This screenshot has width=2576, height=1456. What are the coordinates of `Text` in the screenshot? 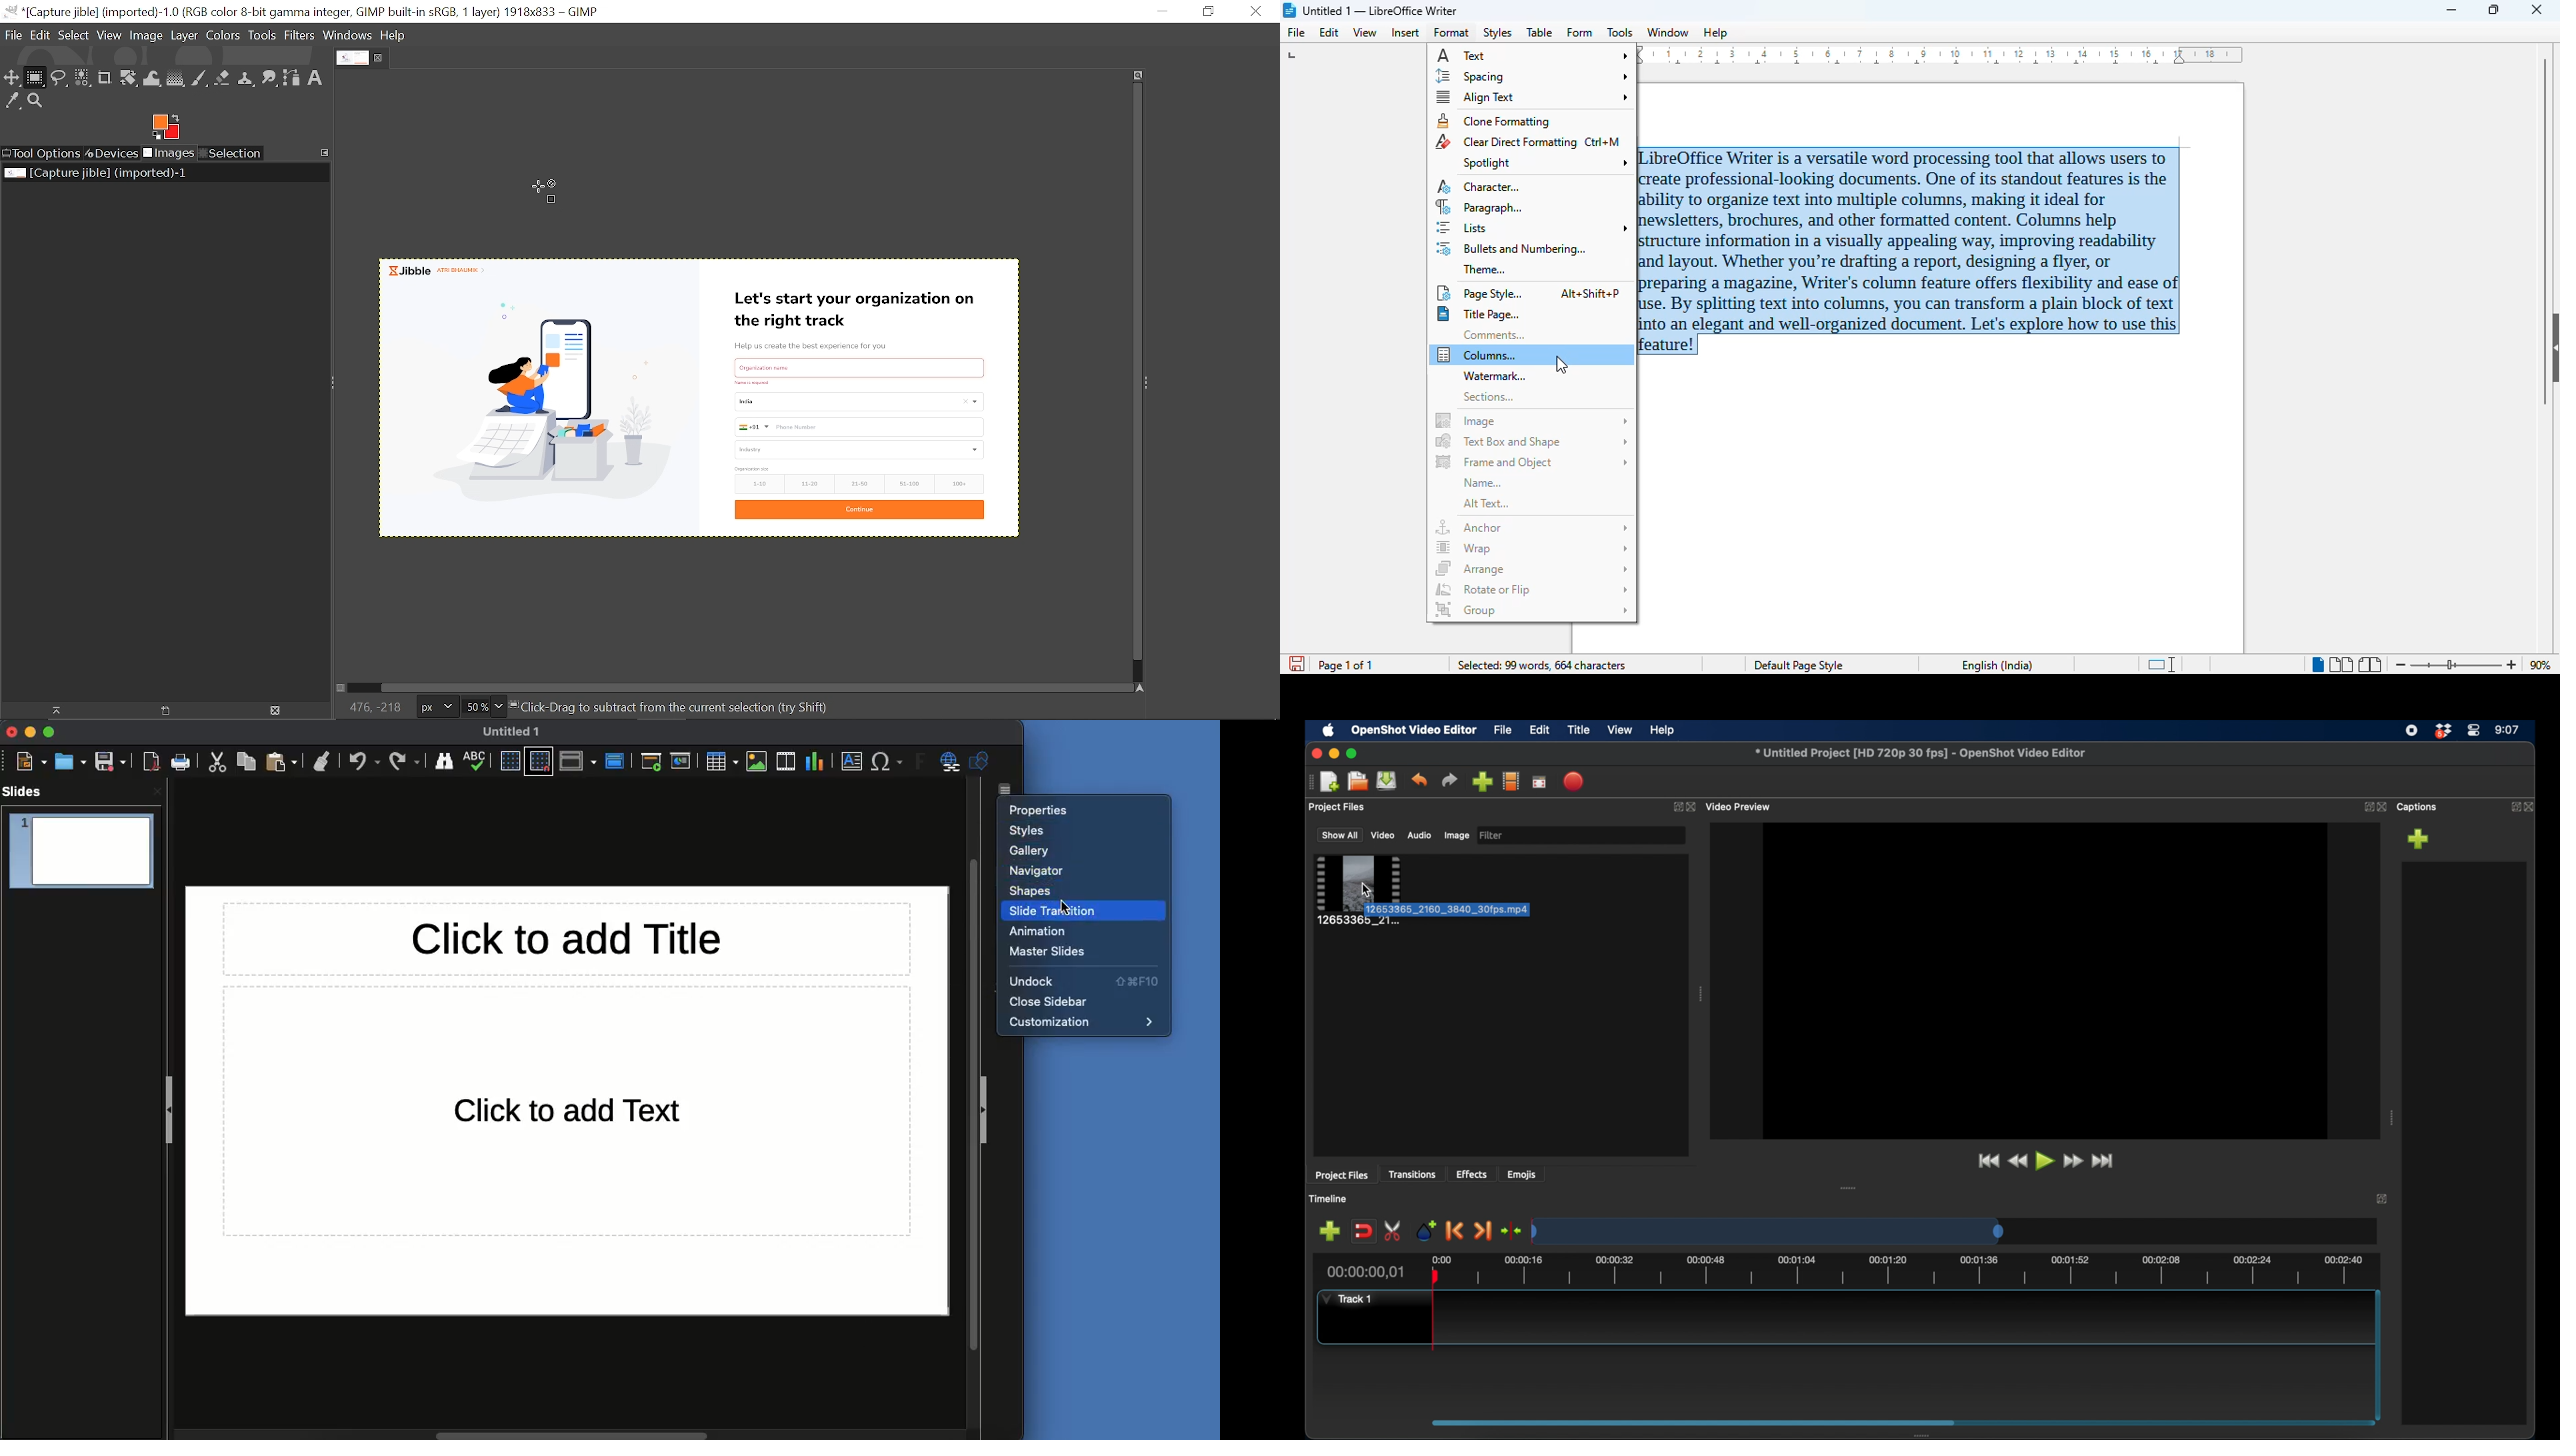 It's located at (568, 1111).